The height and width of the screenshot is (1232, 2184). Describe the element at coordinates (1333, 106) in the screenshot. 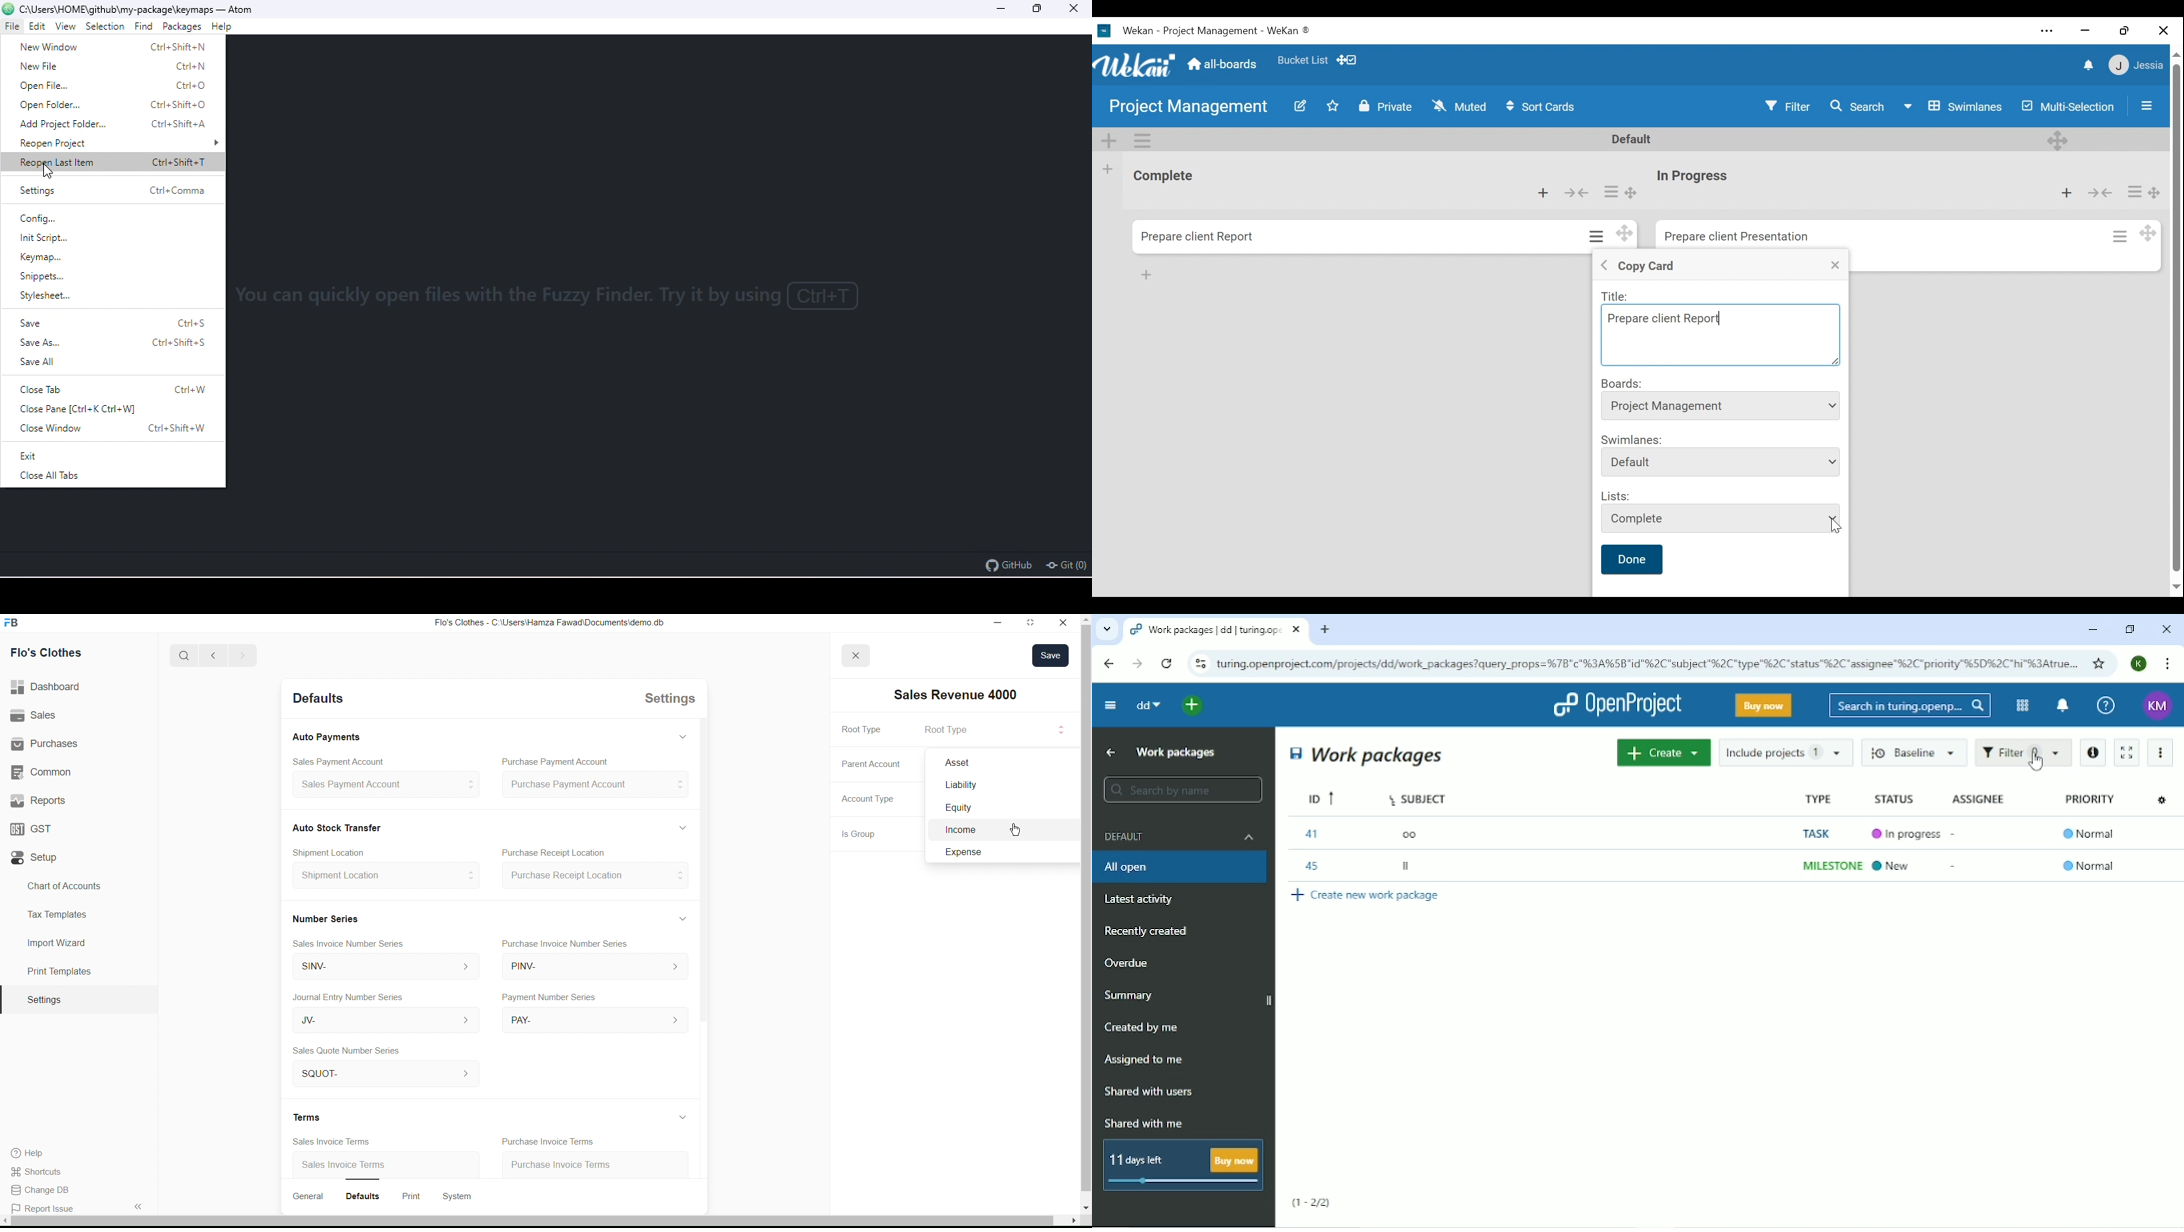

I see `Toggle favorites` at that location.